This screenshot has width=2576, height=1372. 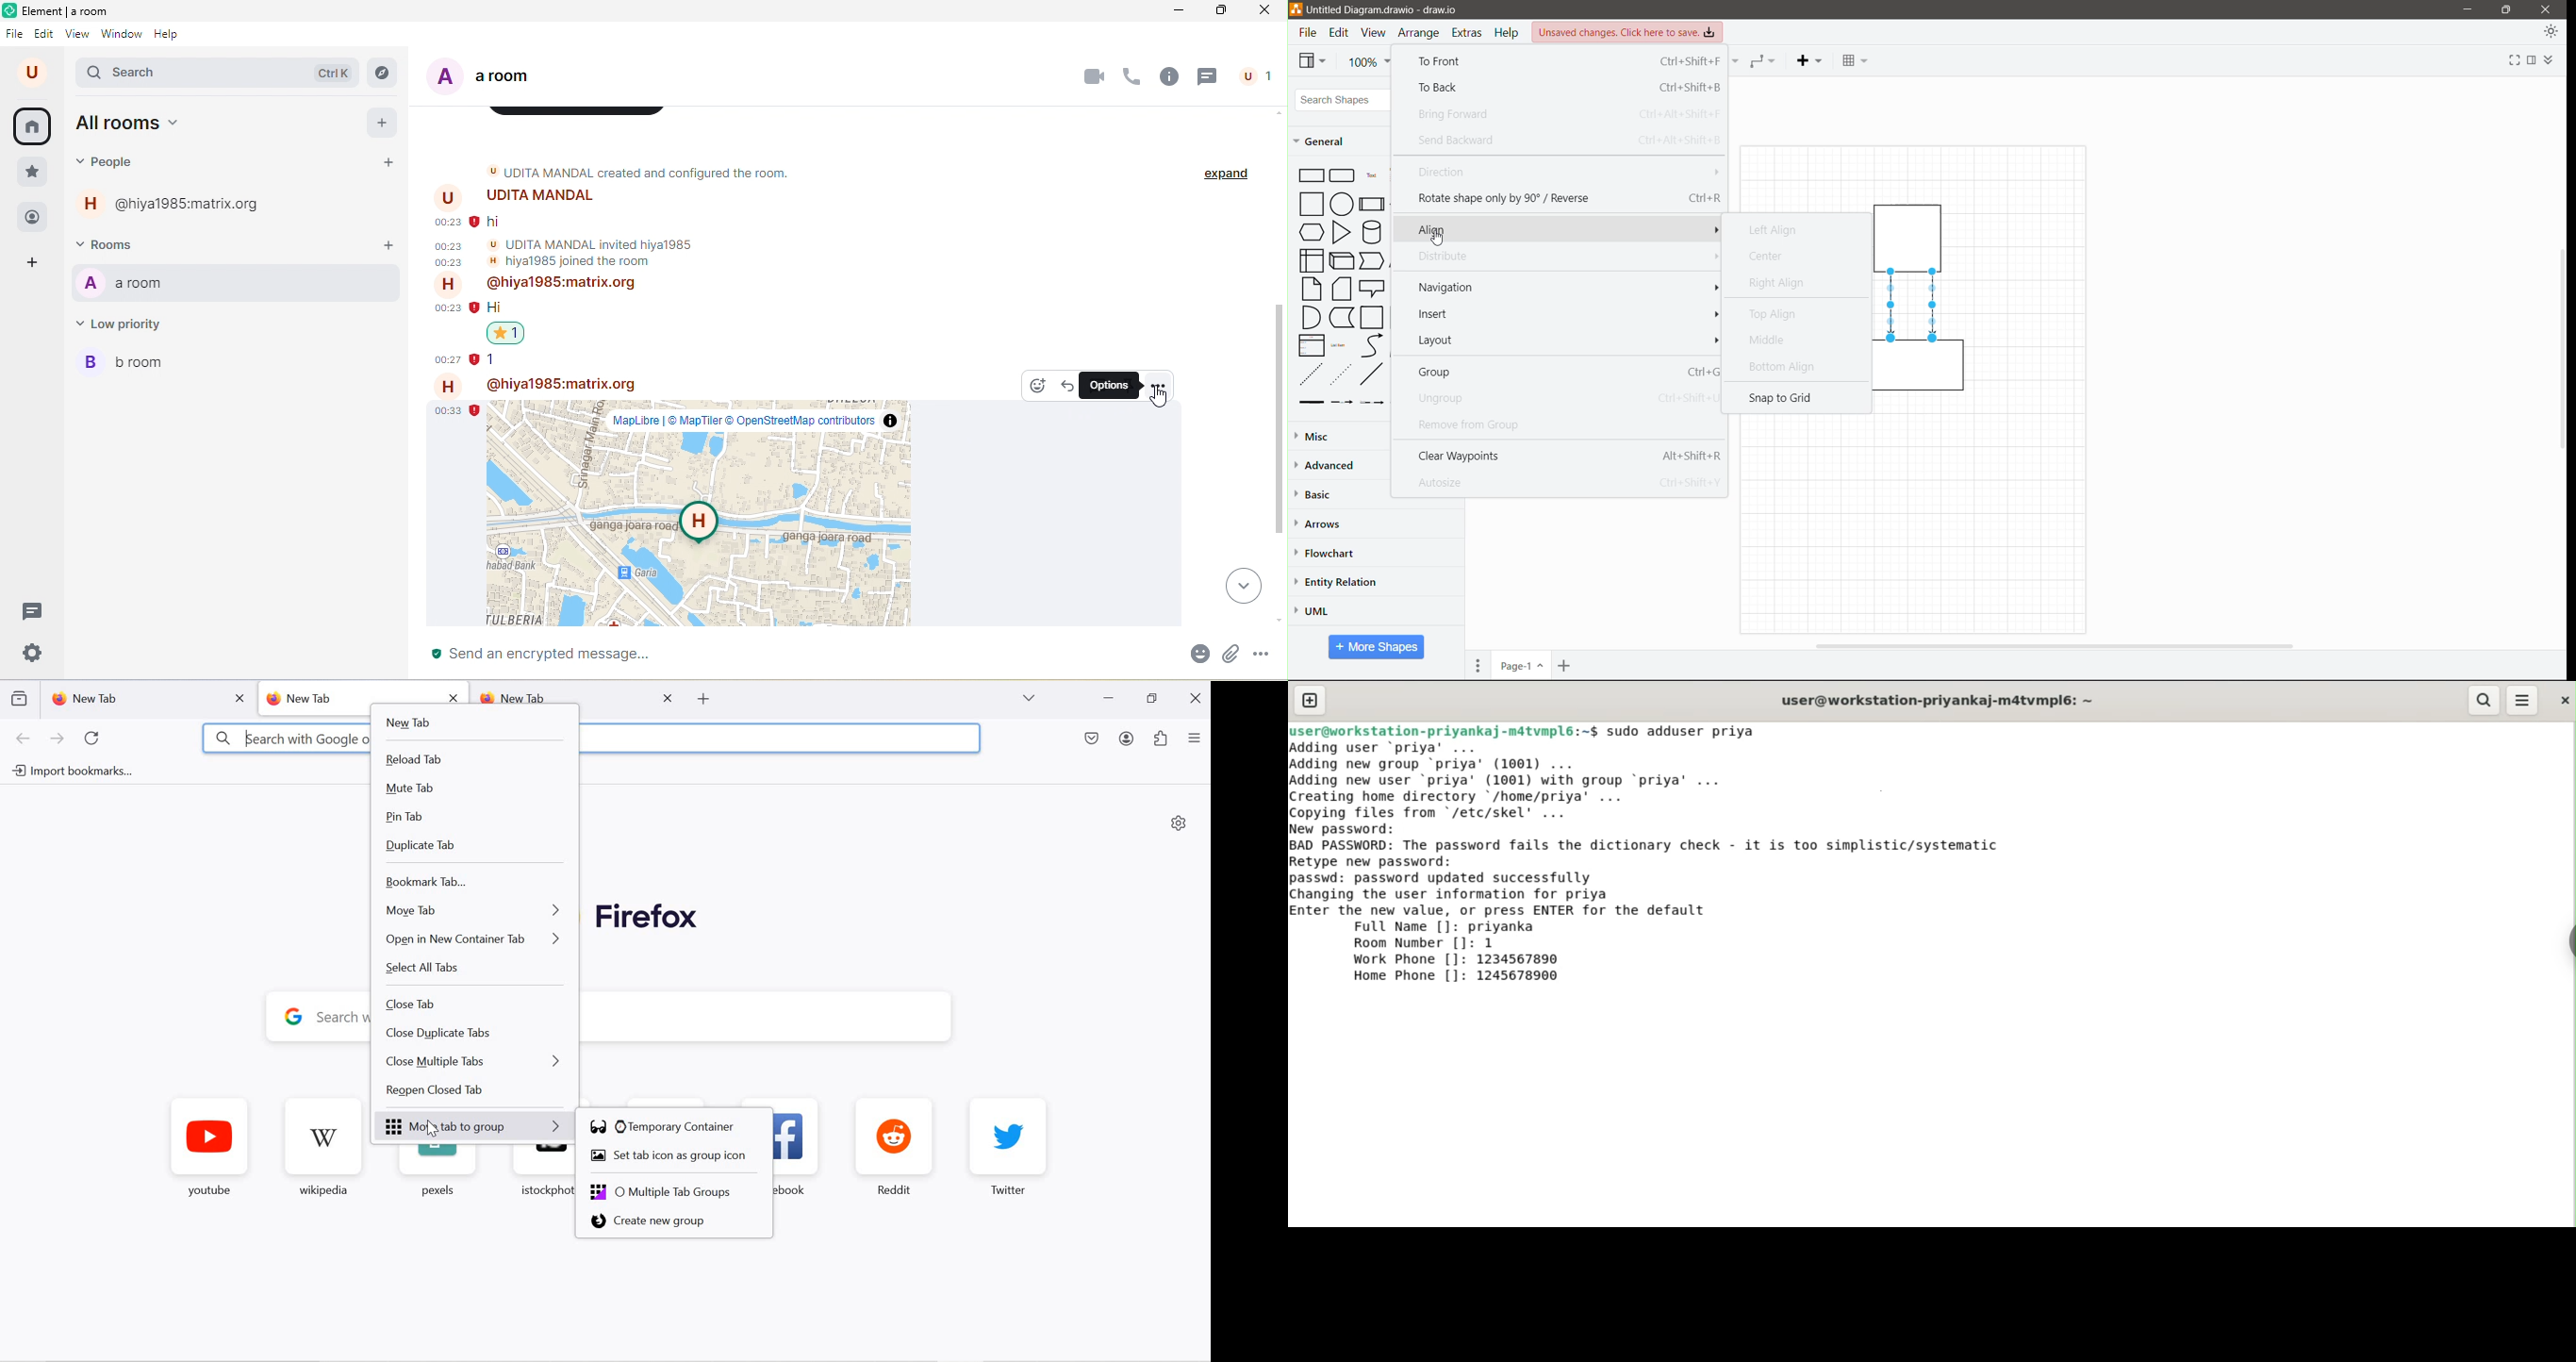 What do you see at coordinates (36, 652) in the screenshot?
I see `settings` at bounding box center [36, 652].